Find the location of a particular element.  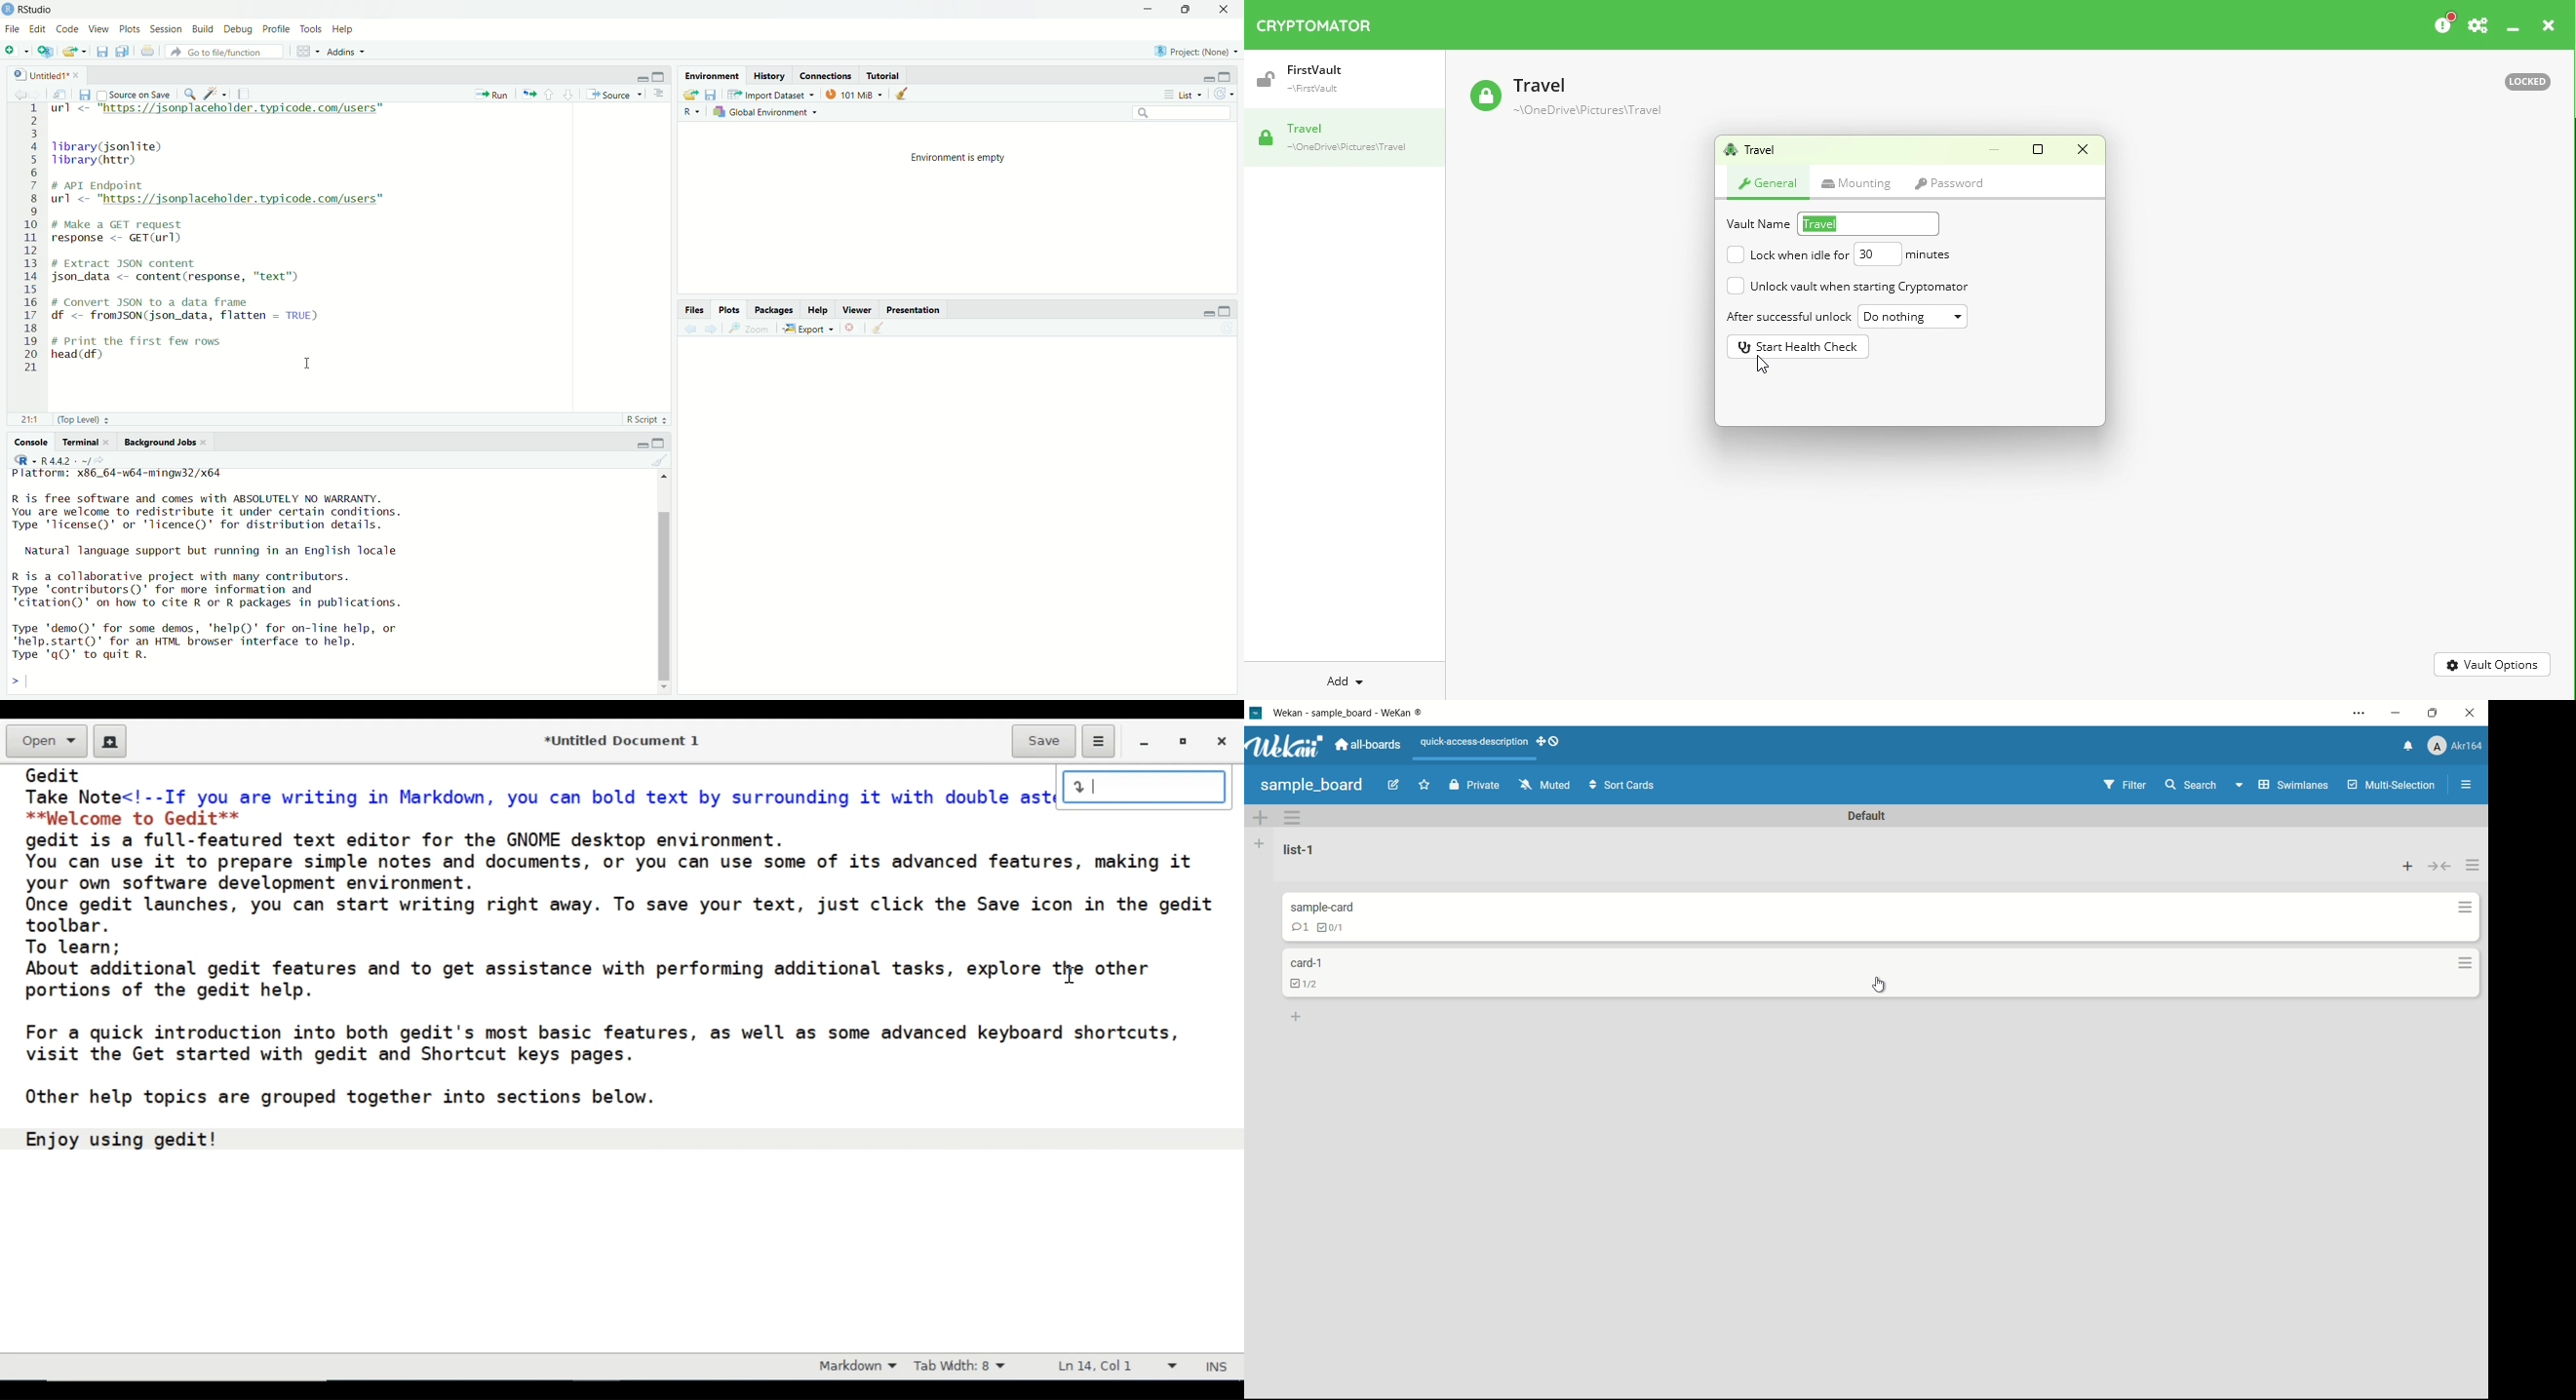

List  is located at coordinates (1181, 94).